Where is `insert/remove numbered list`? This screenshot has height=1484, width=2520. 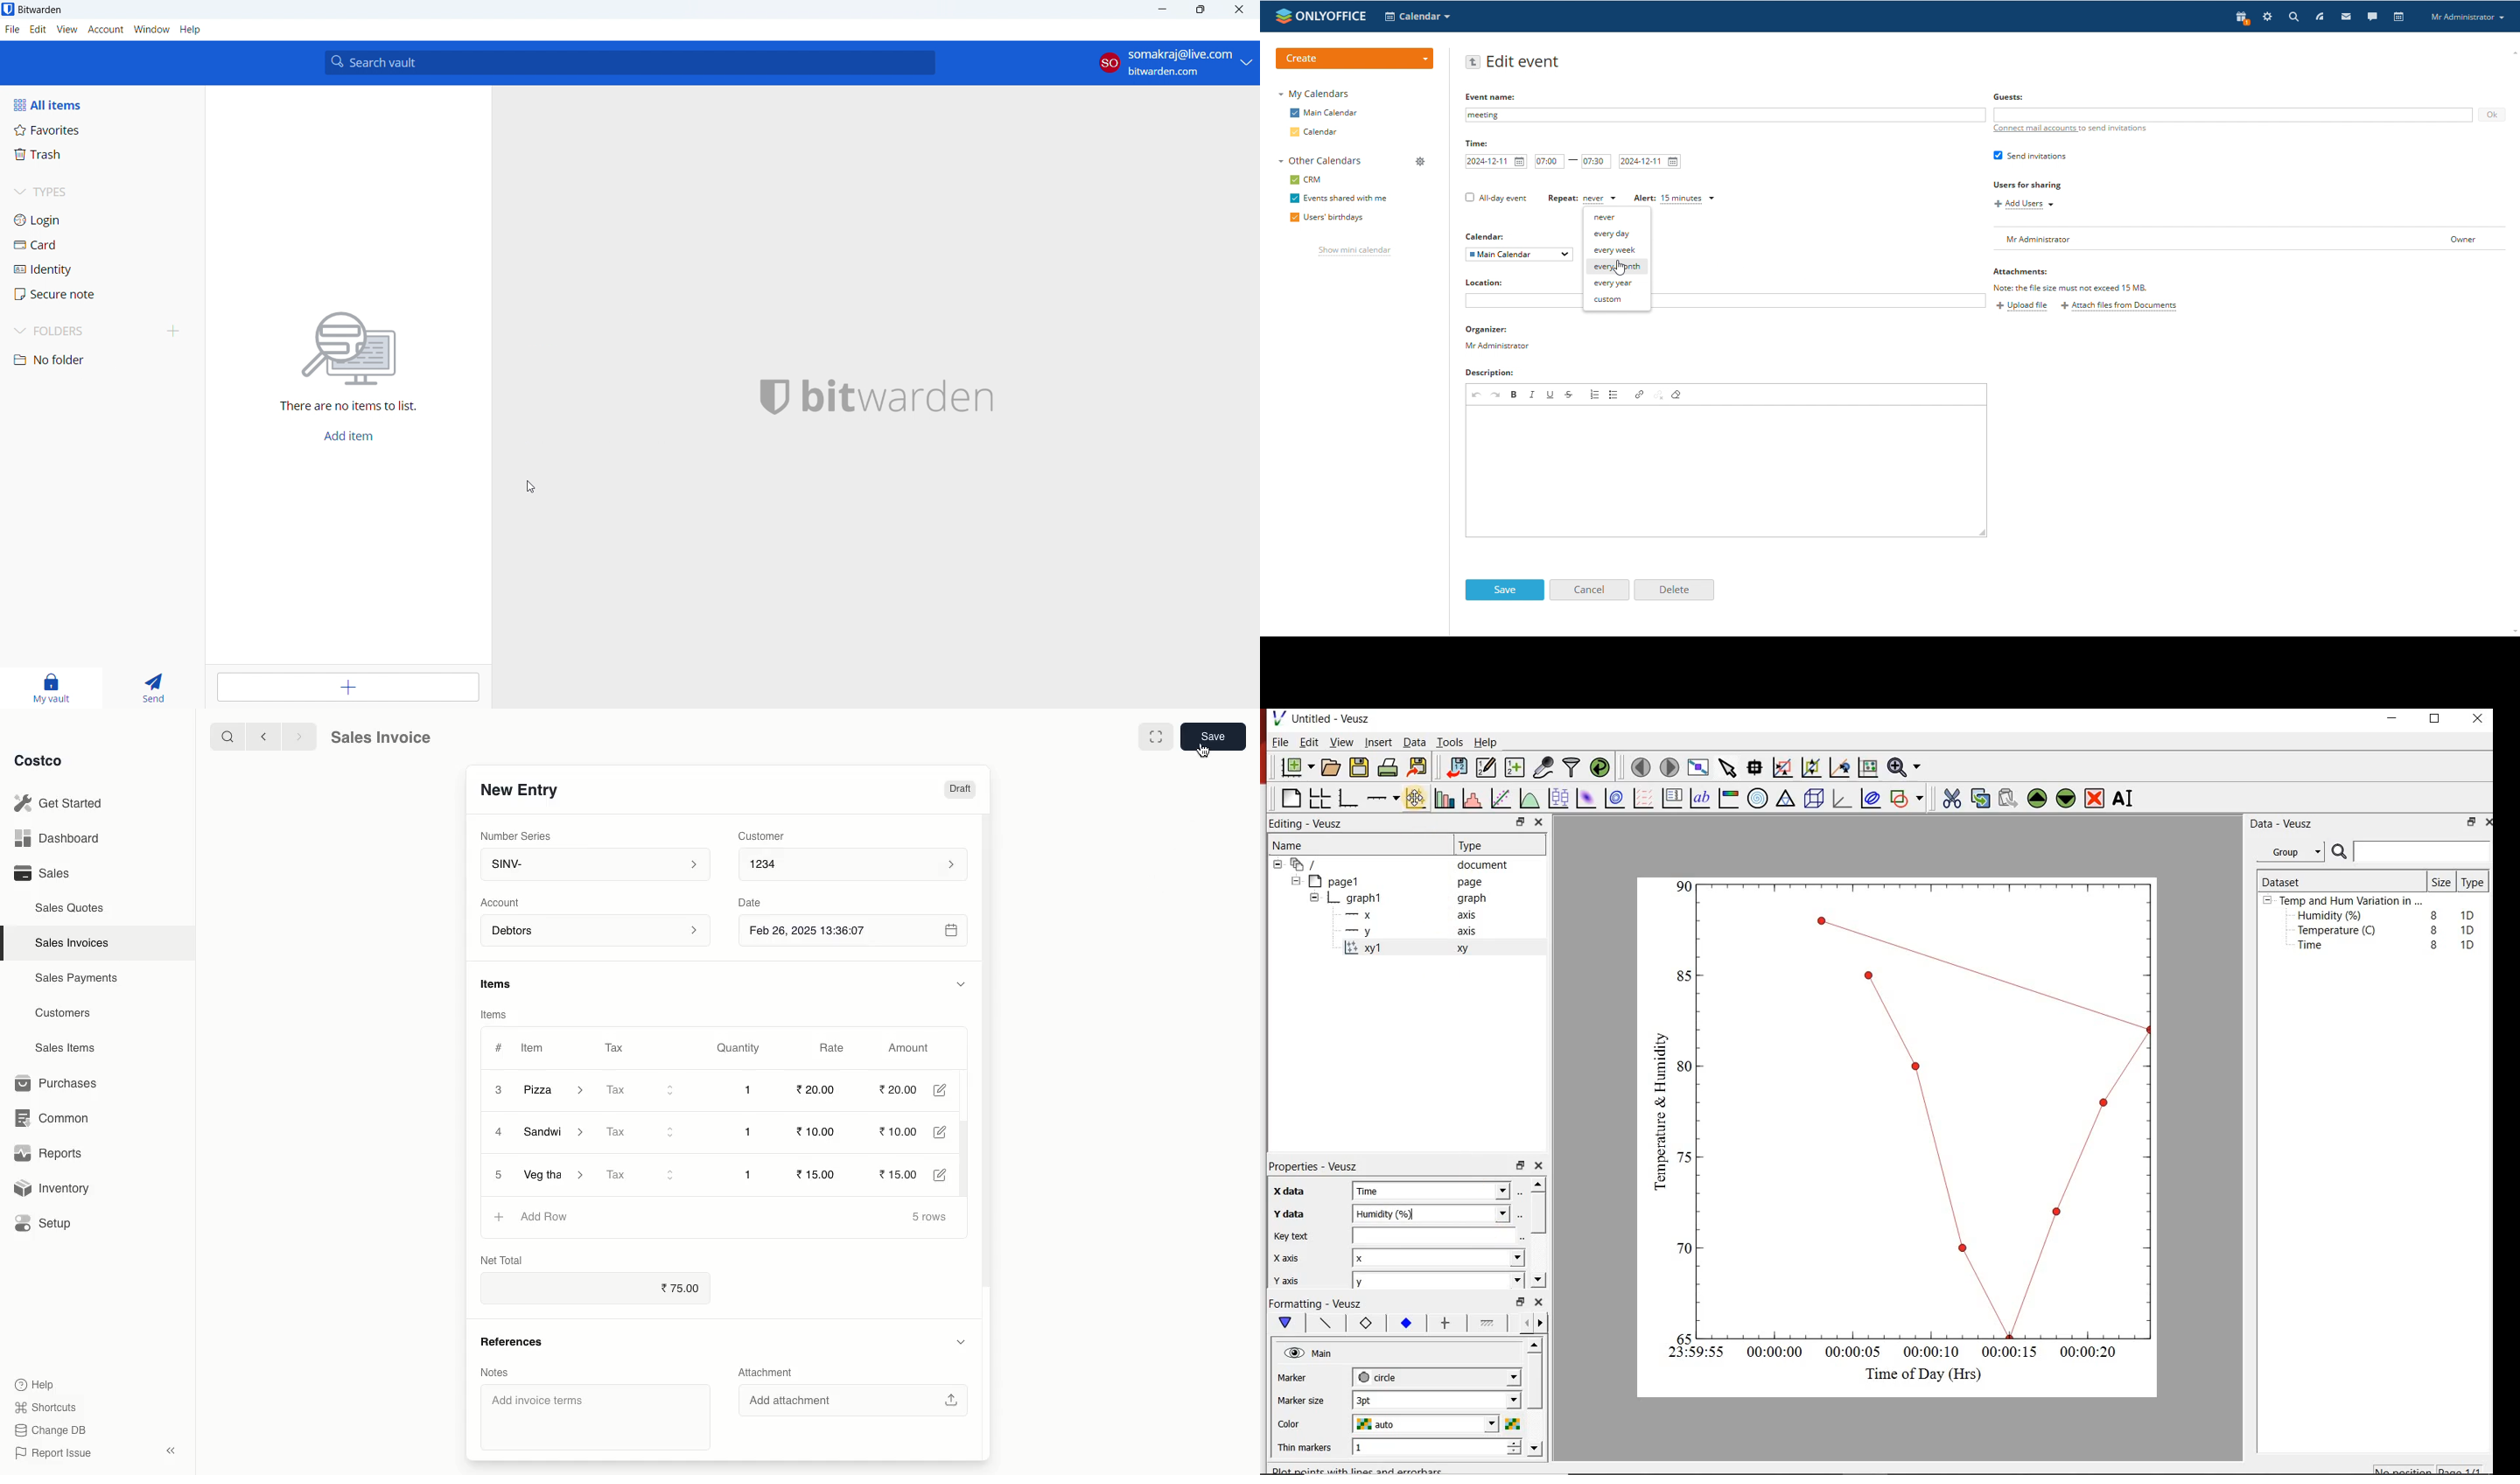 insert/remove numbered list is located at coordinates (1594, 394).